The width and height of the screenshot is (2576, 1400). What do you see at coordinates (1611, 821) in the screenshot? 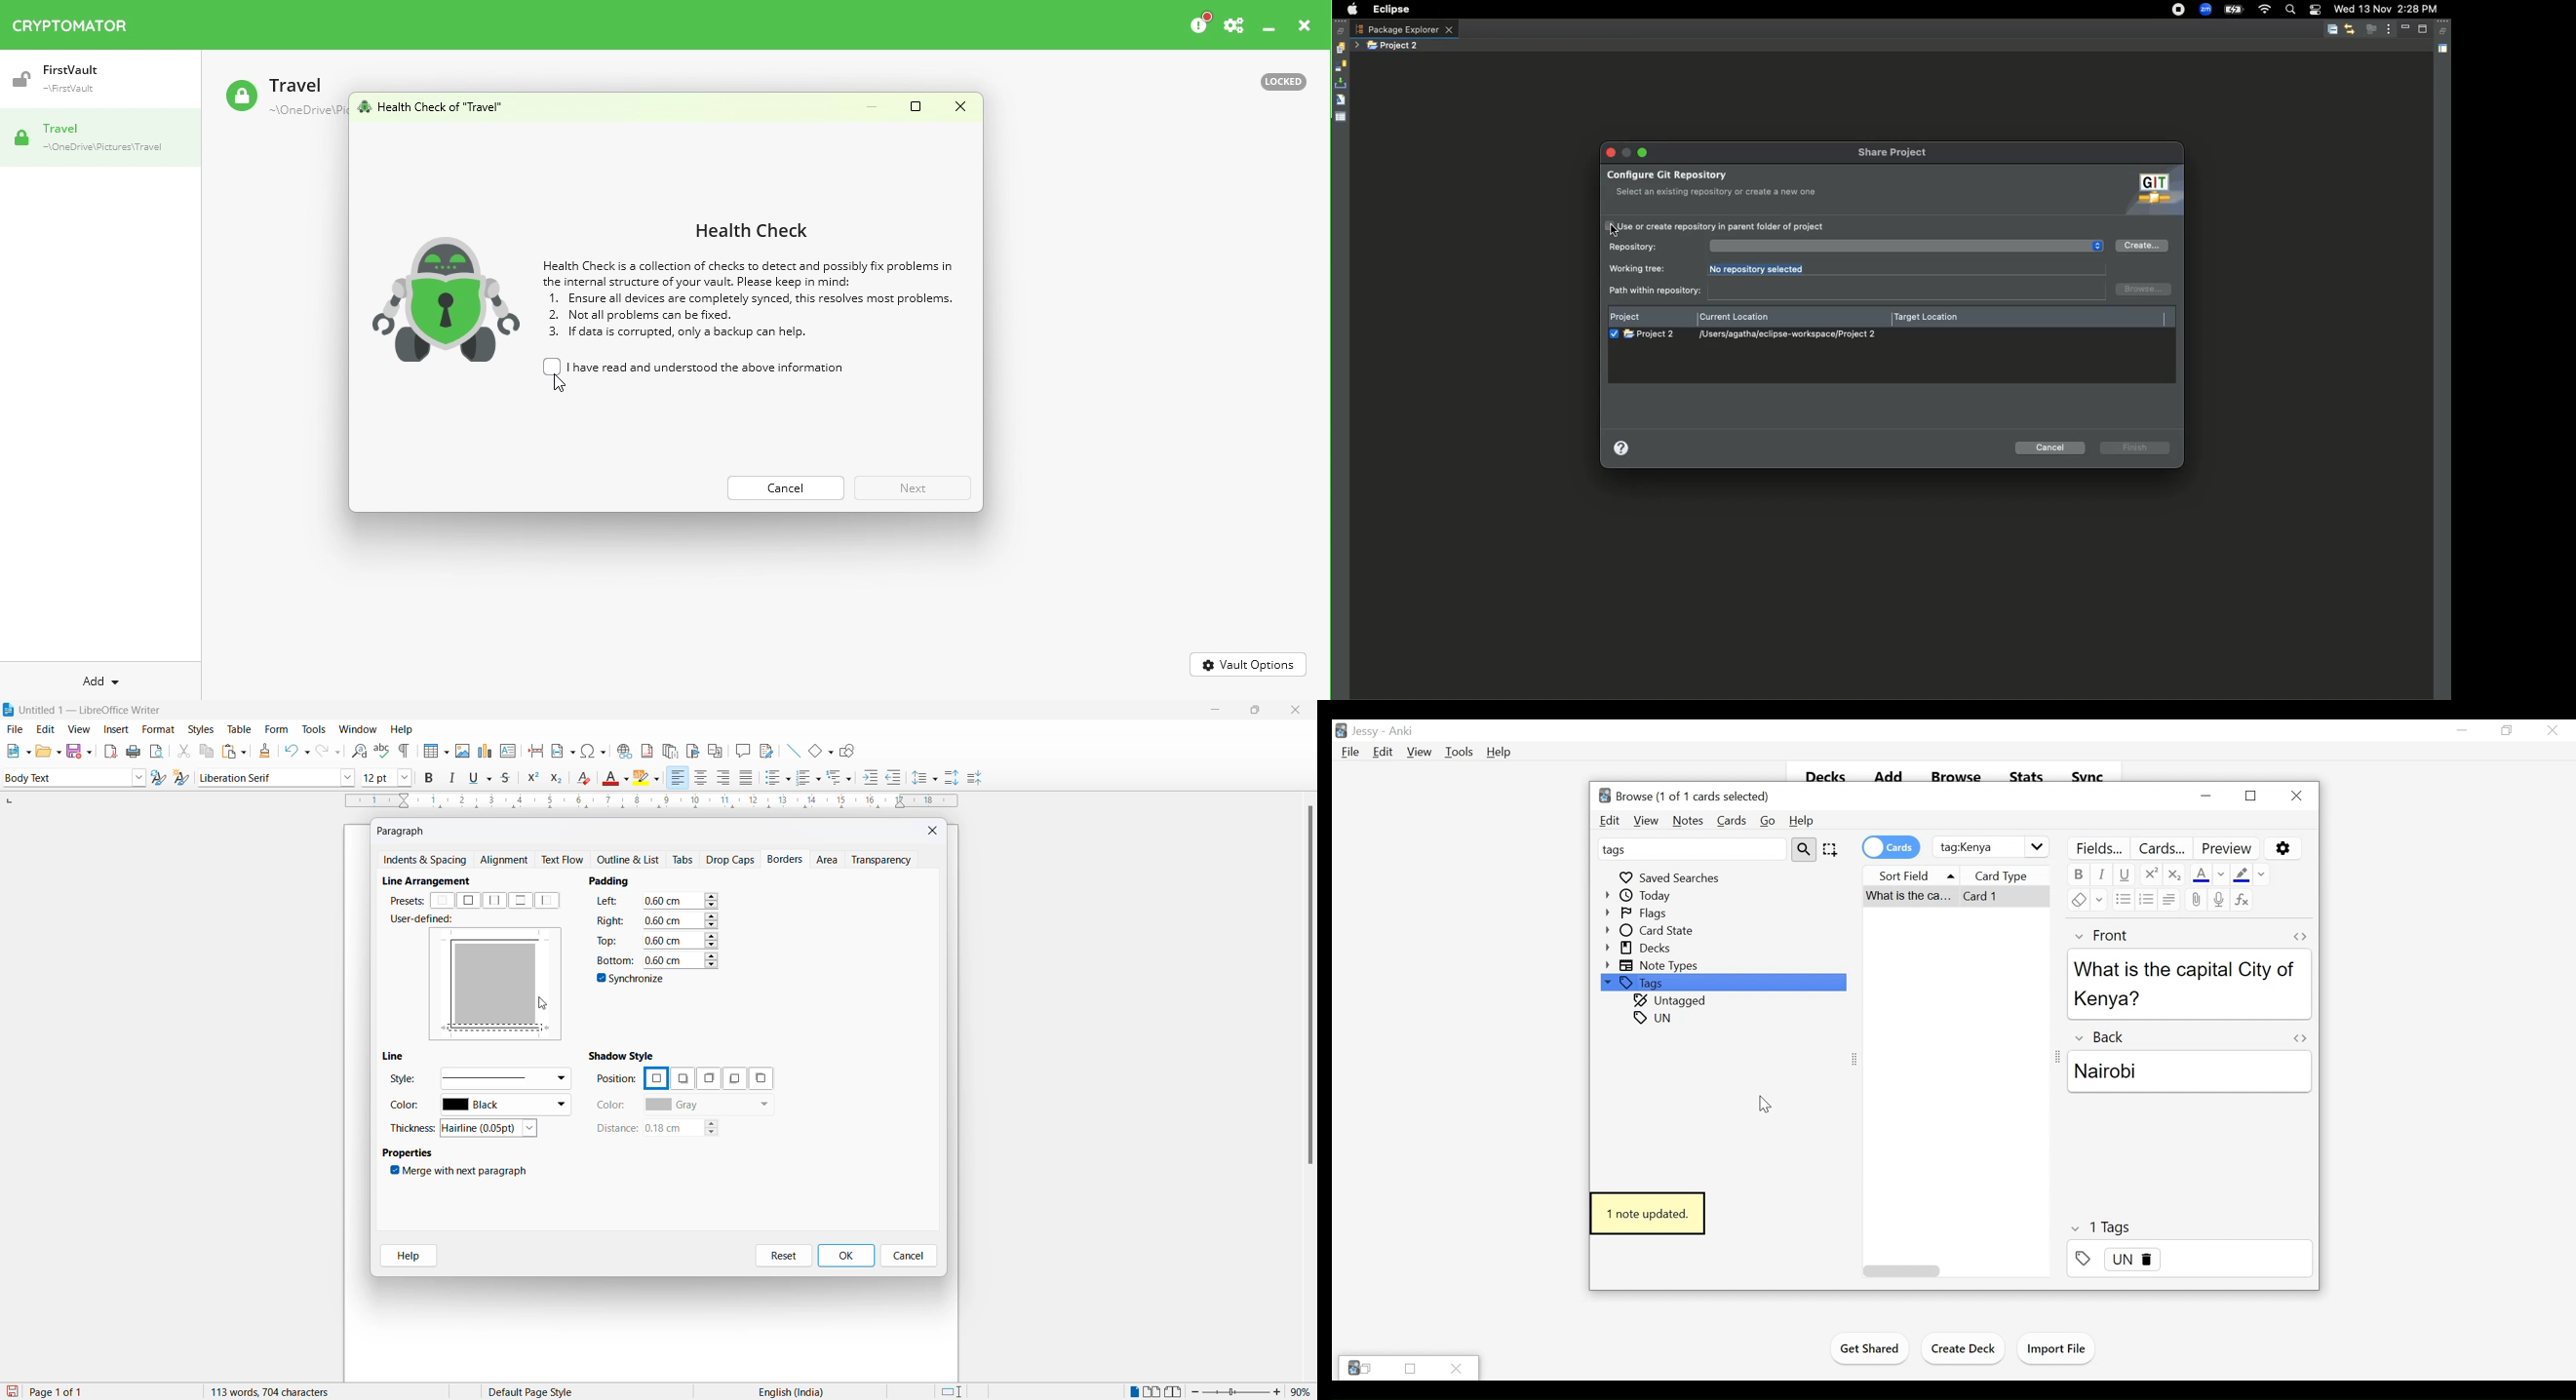
I see `Edit` at bounding box center [1611, 821].